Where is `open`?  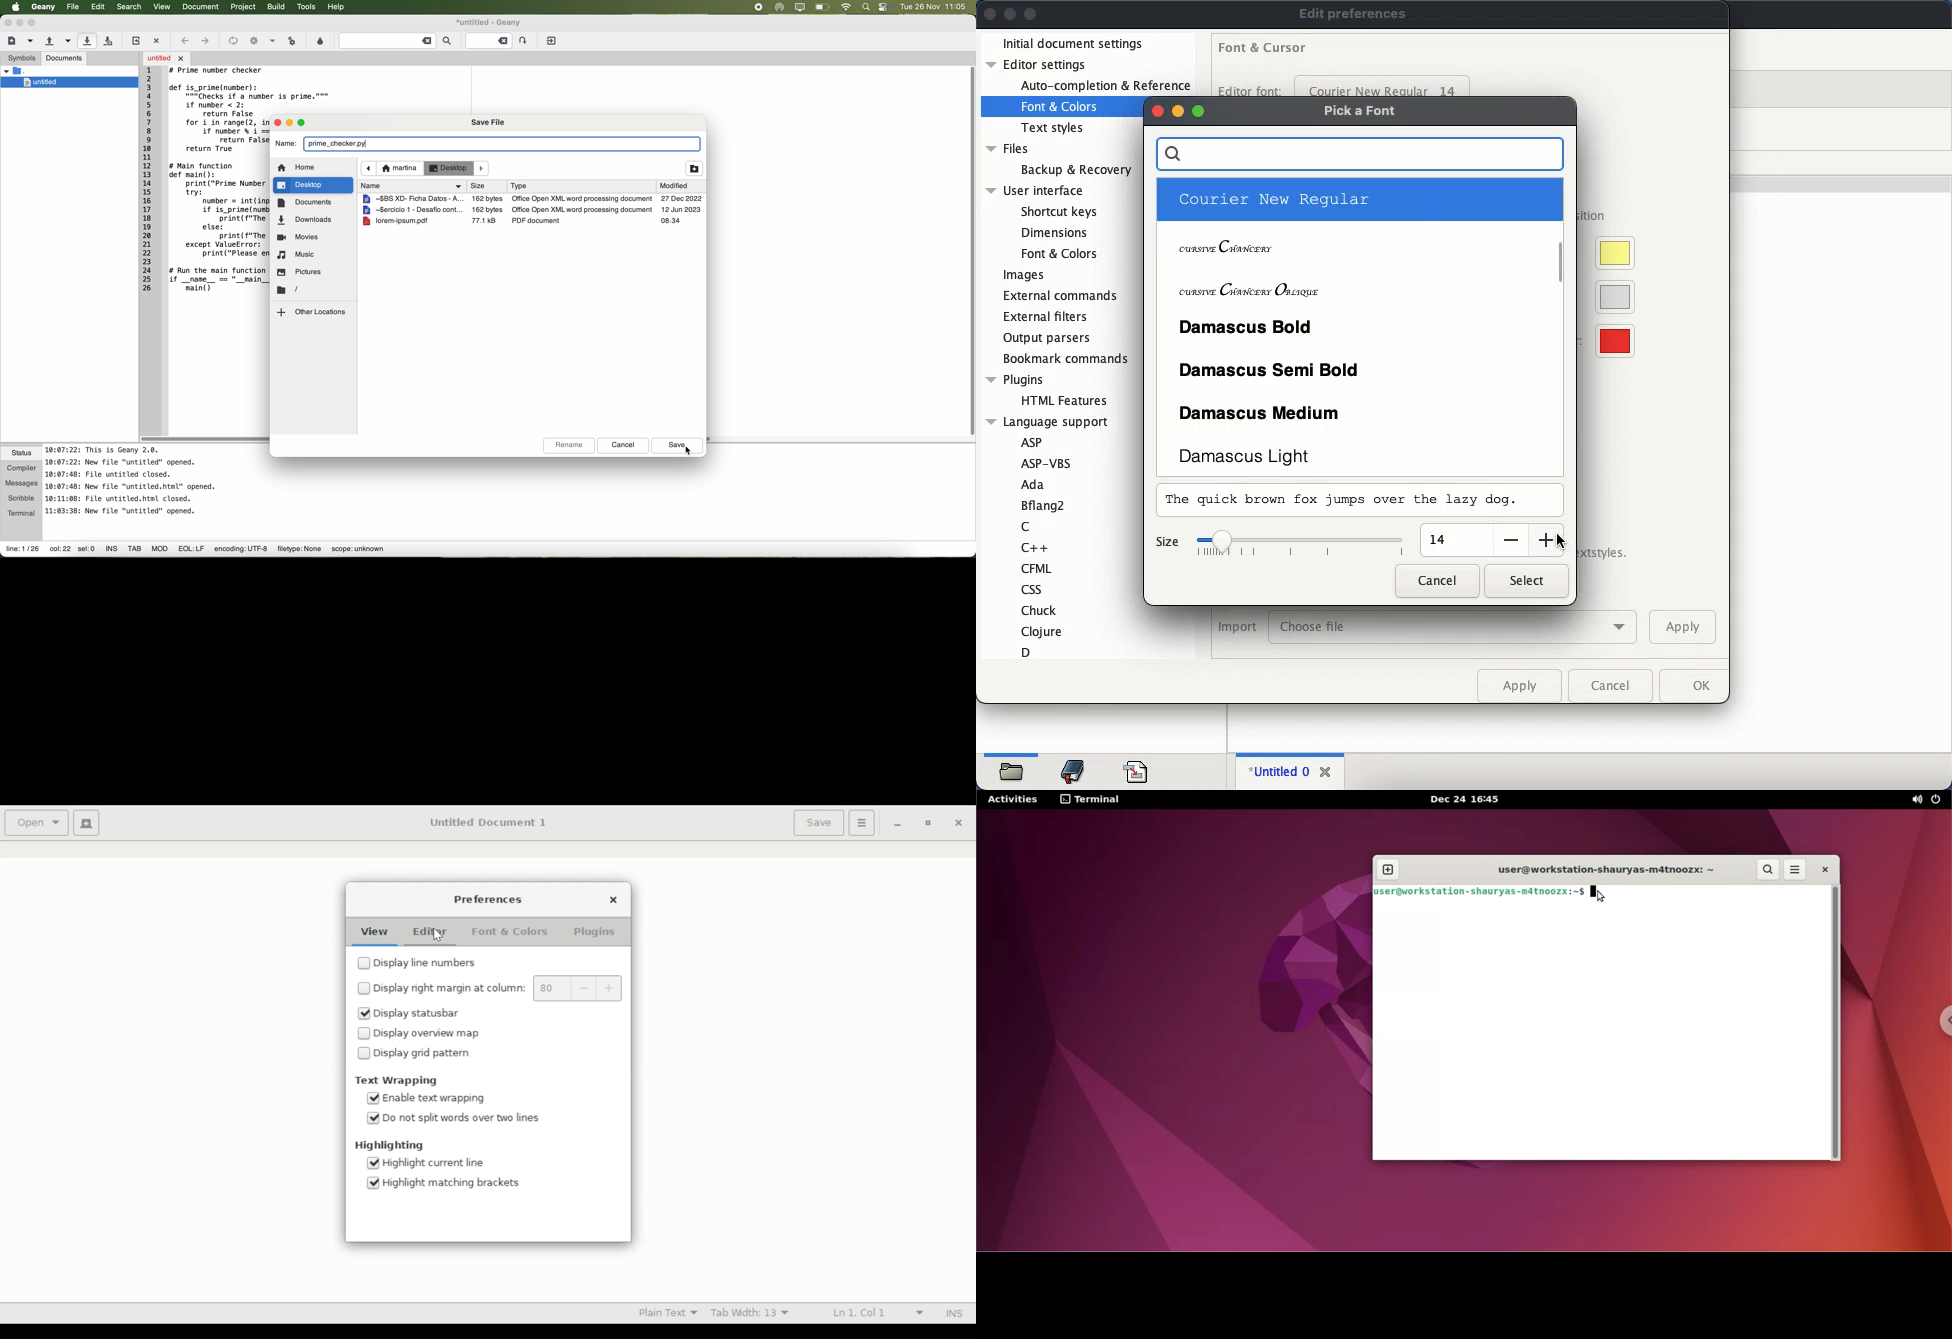
open is located at coordinates (1013, 774).